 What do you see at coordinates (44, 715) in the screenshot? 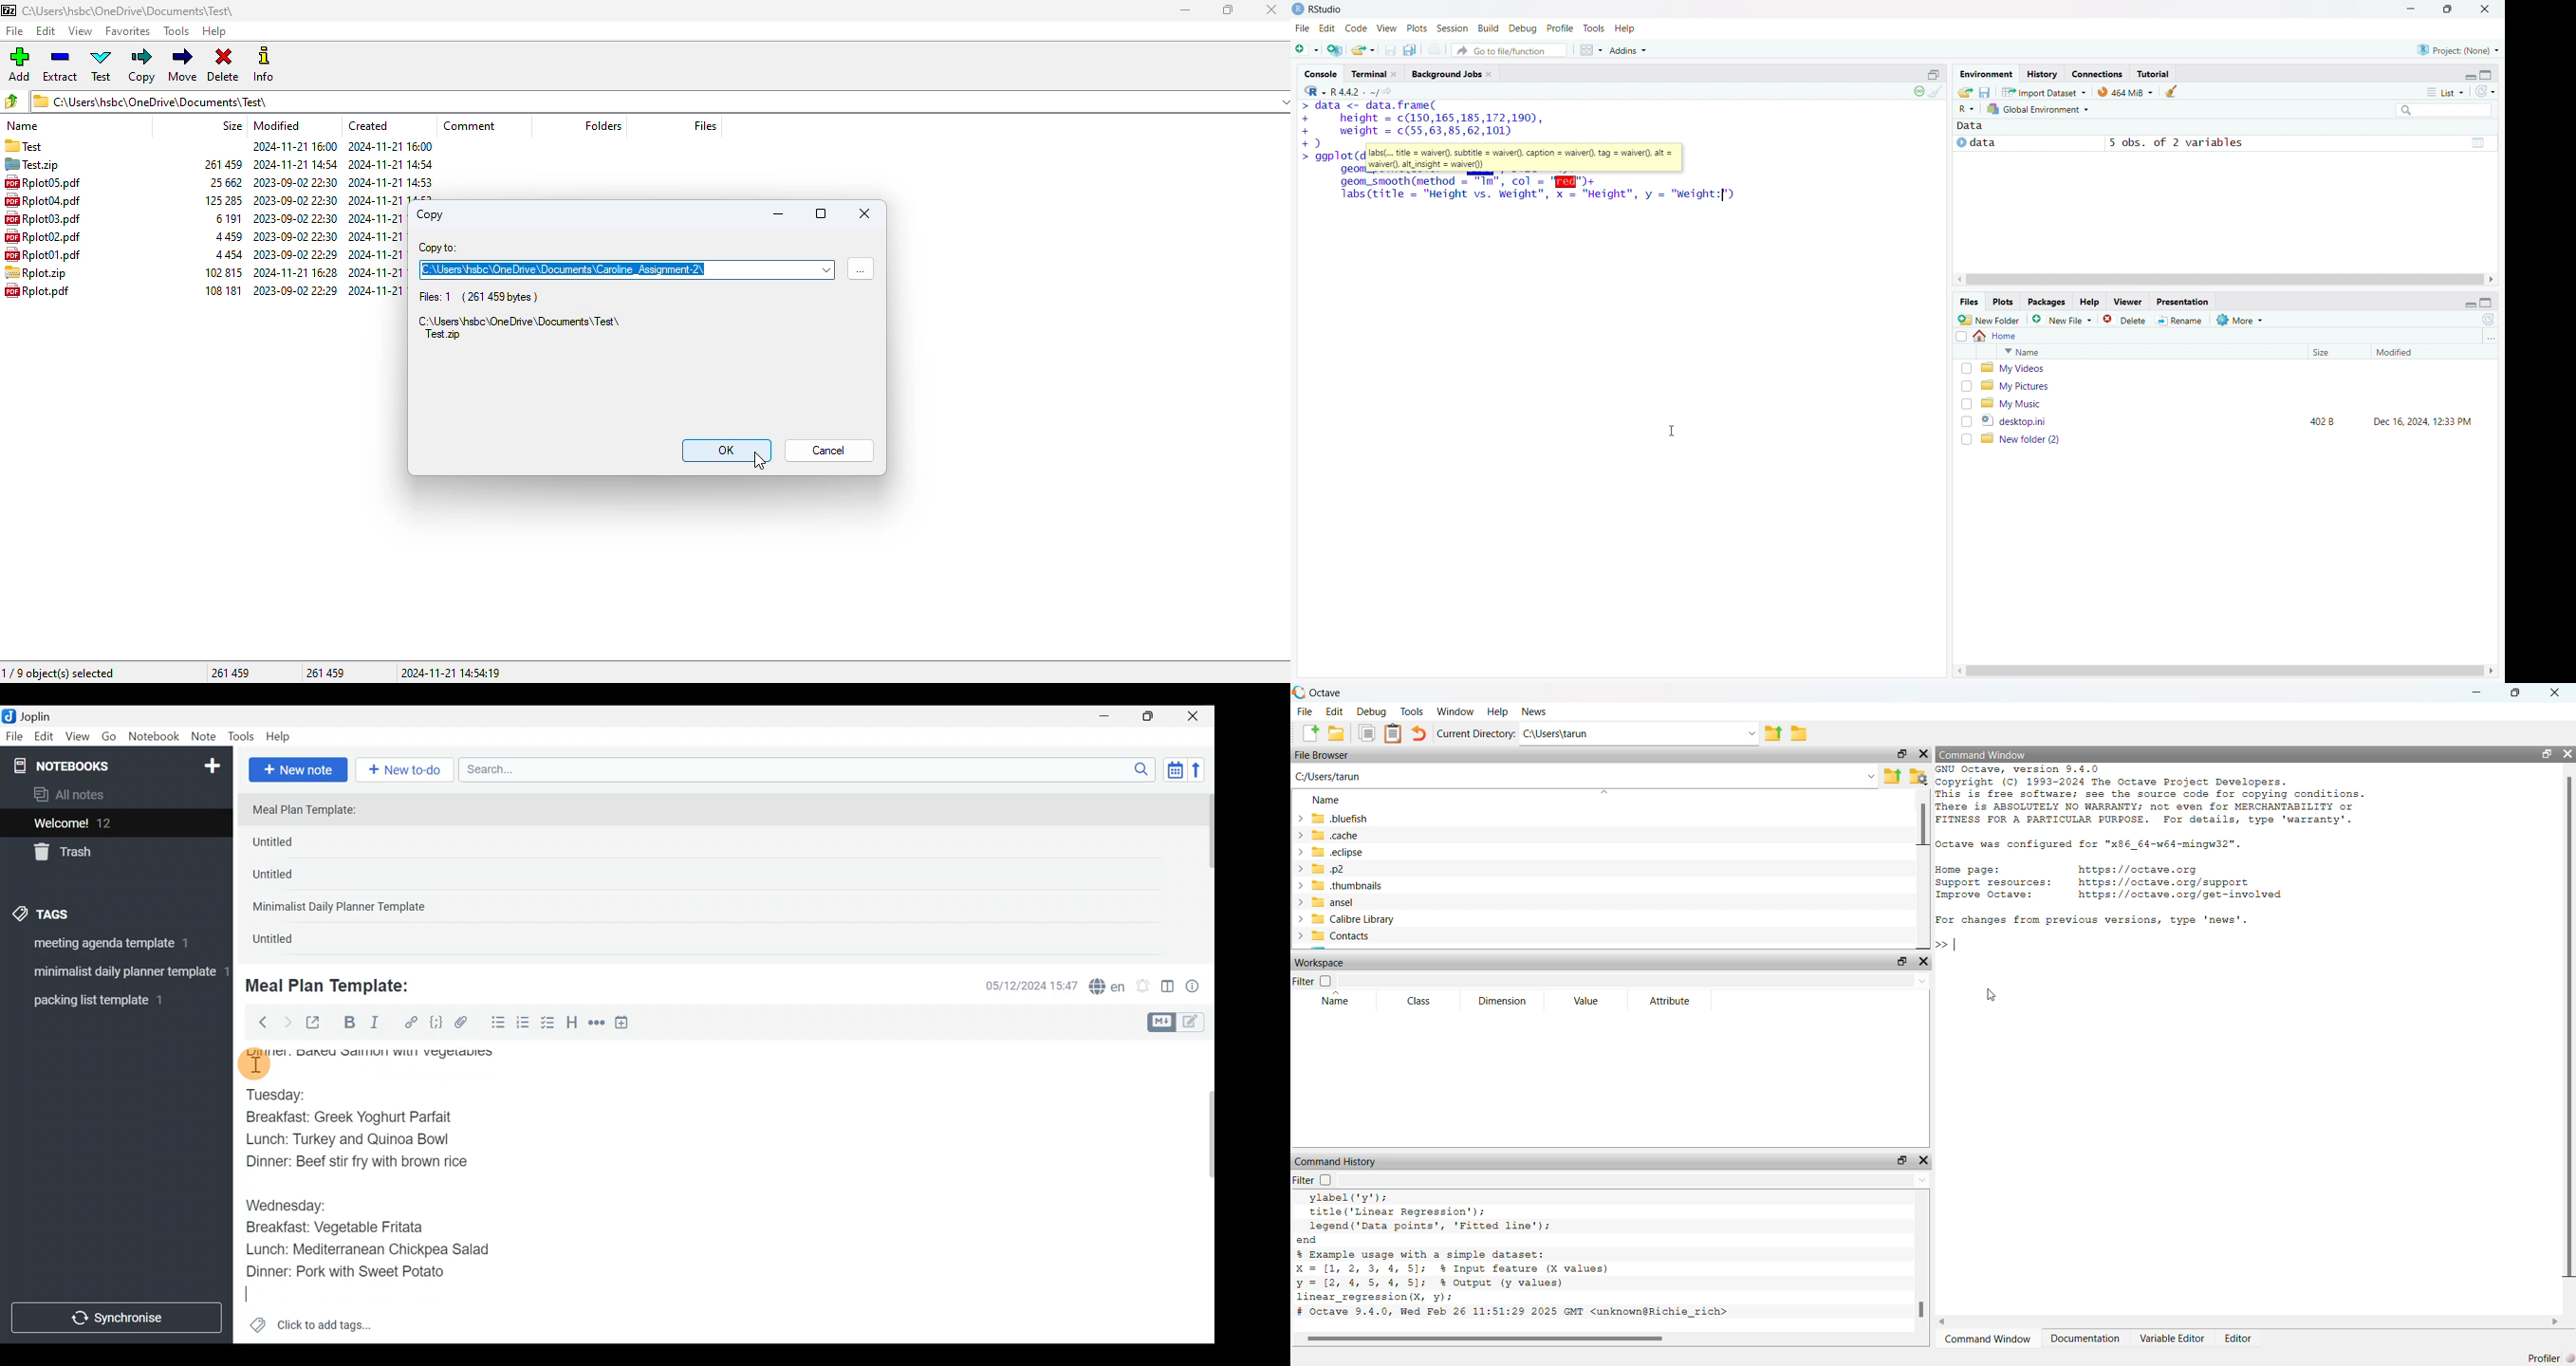
I see `Joplin` at bounding box center [44, 715].